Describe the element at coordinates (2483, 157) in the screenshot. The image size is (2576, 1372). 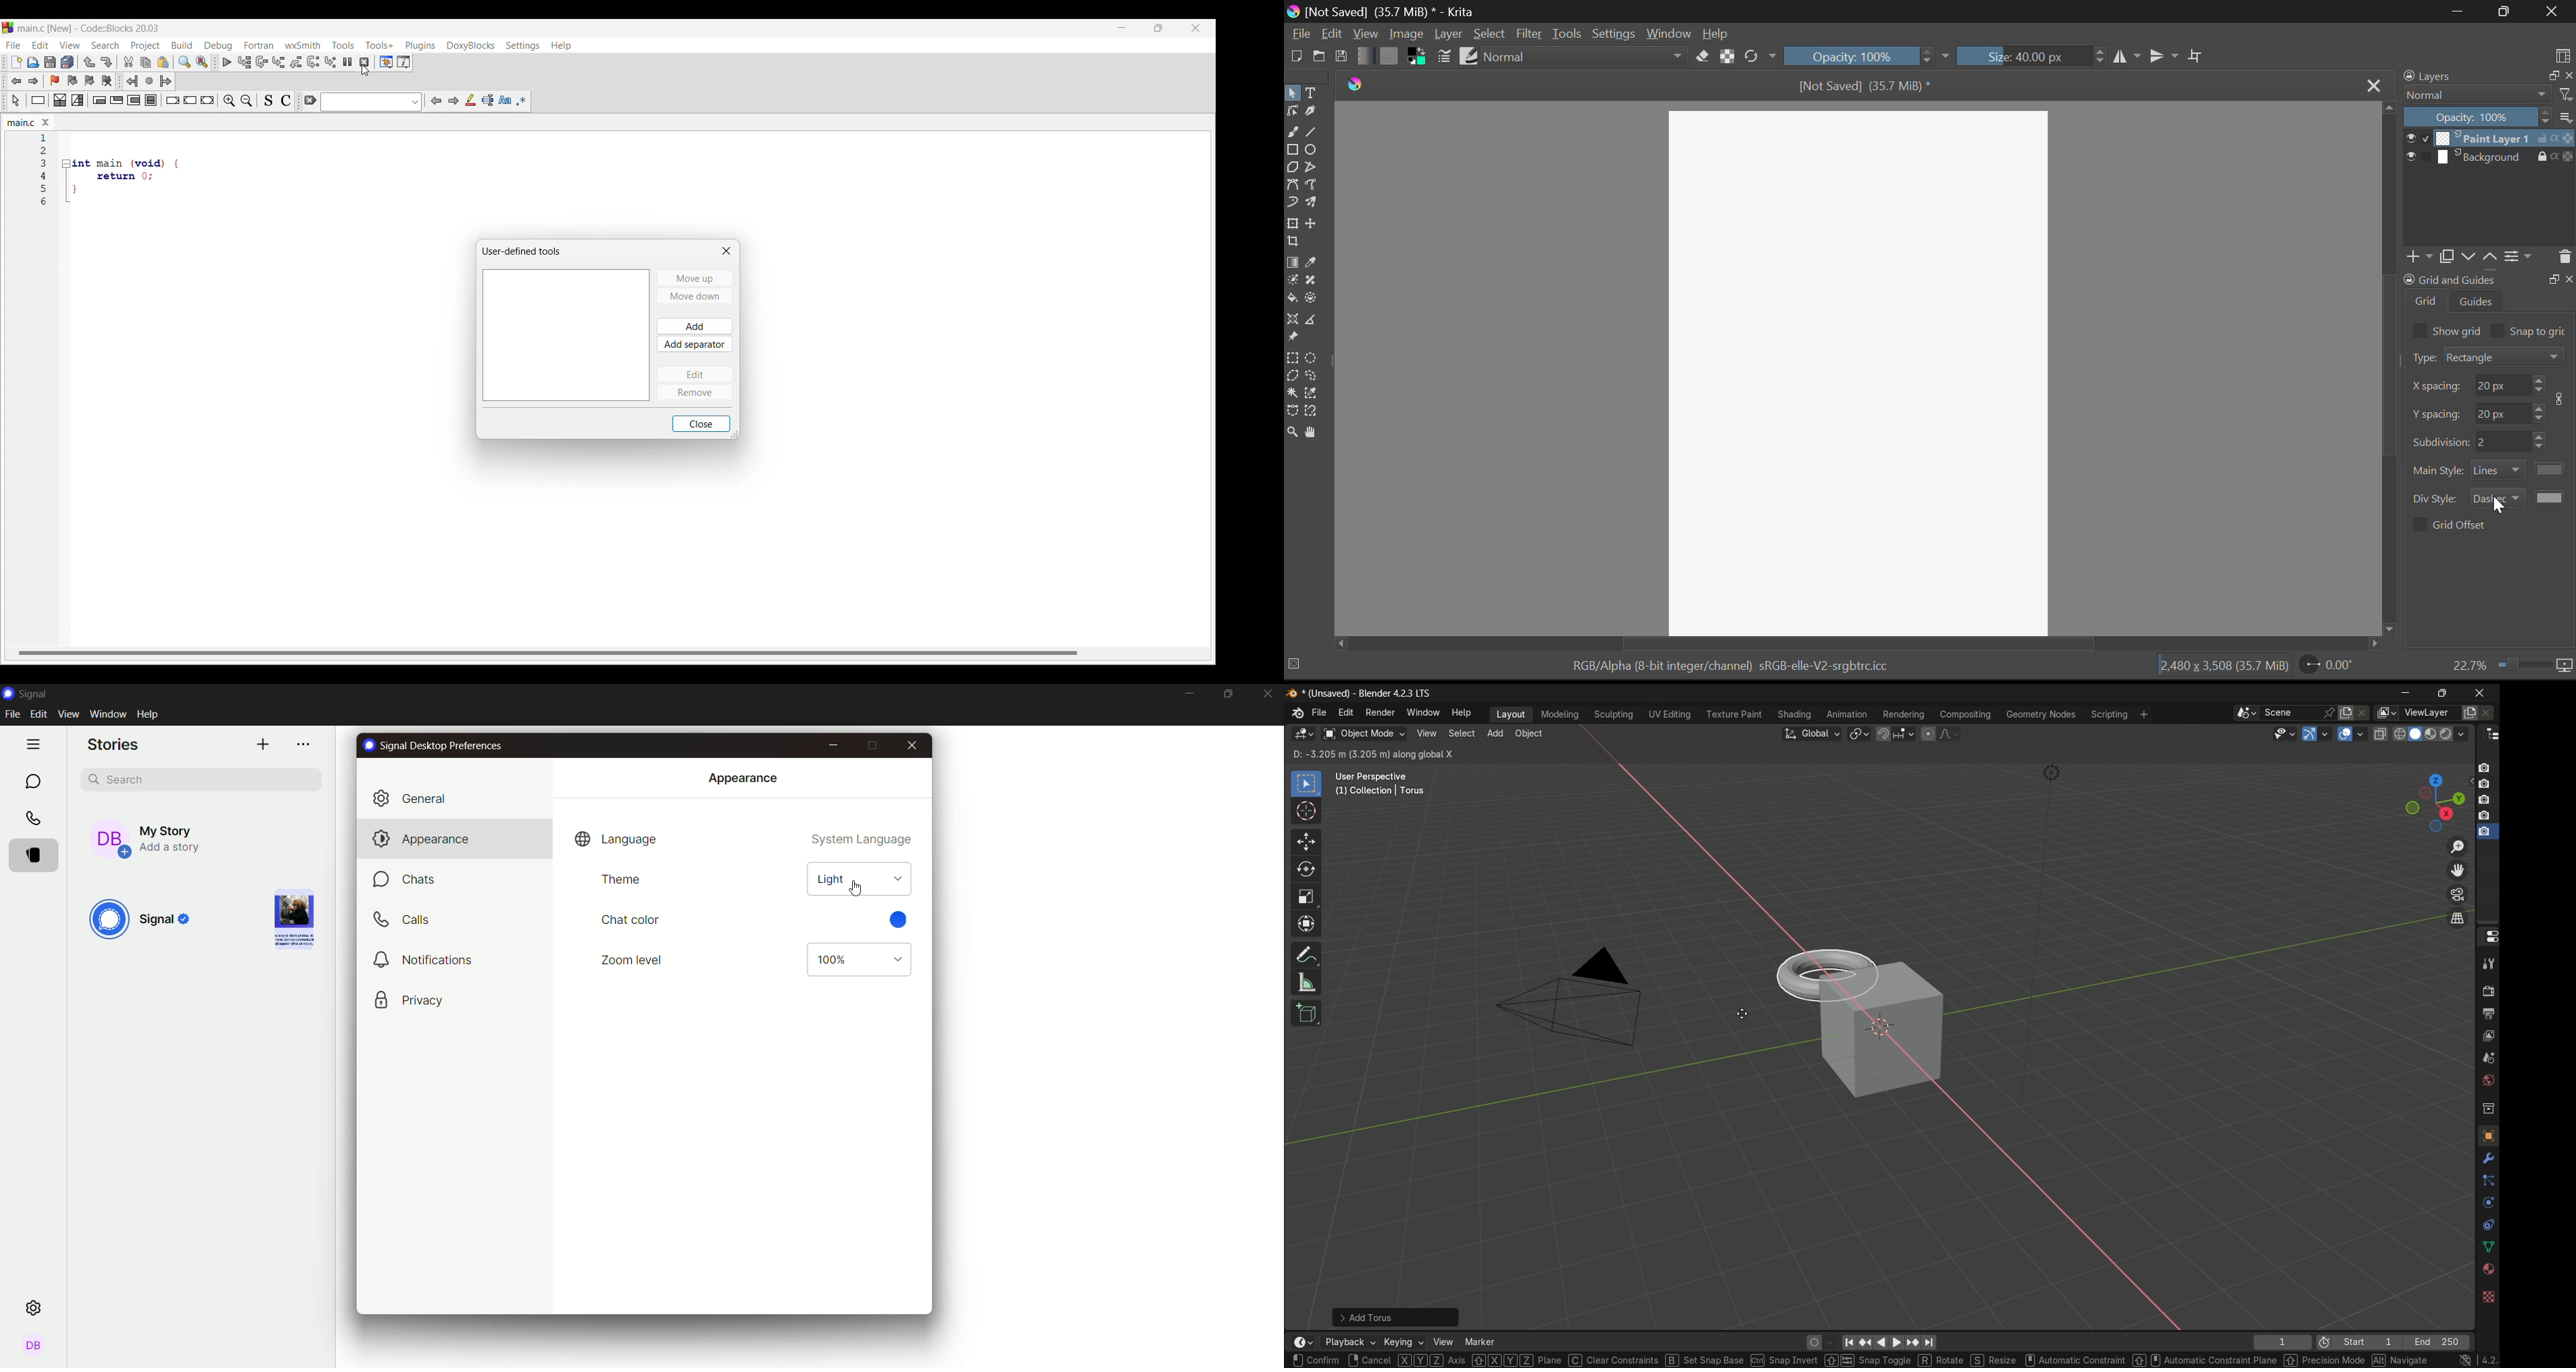
I see `layer 2` at that location.